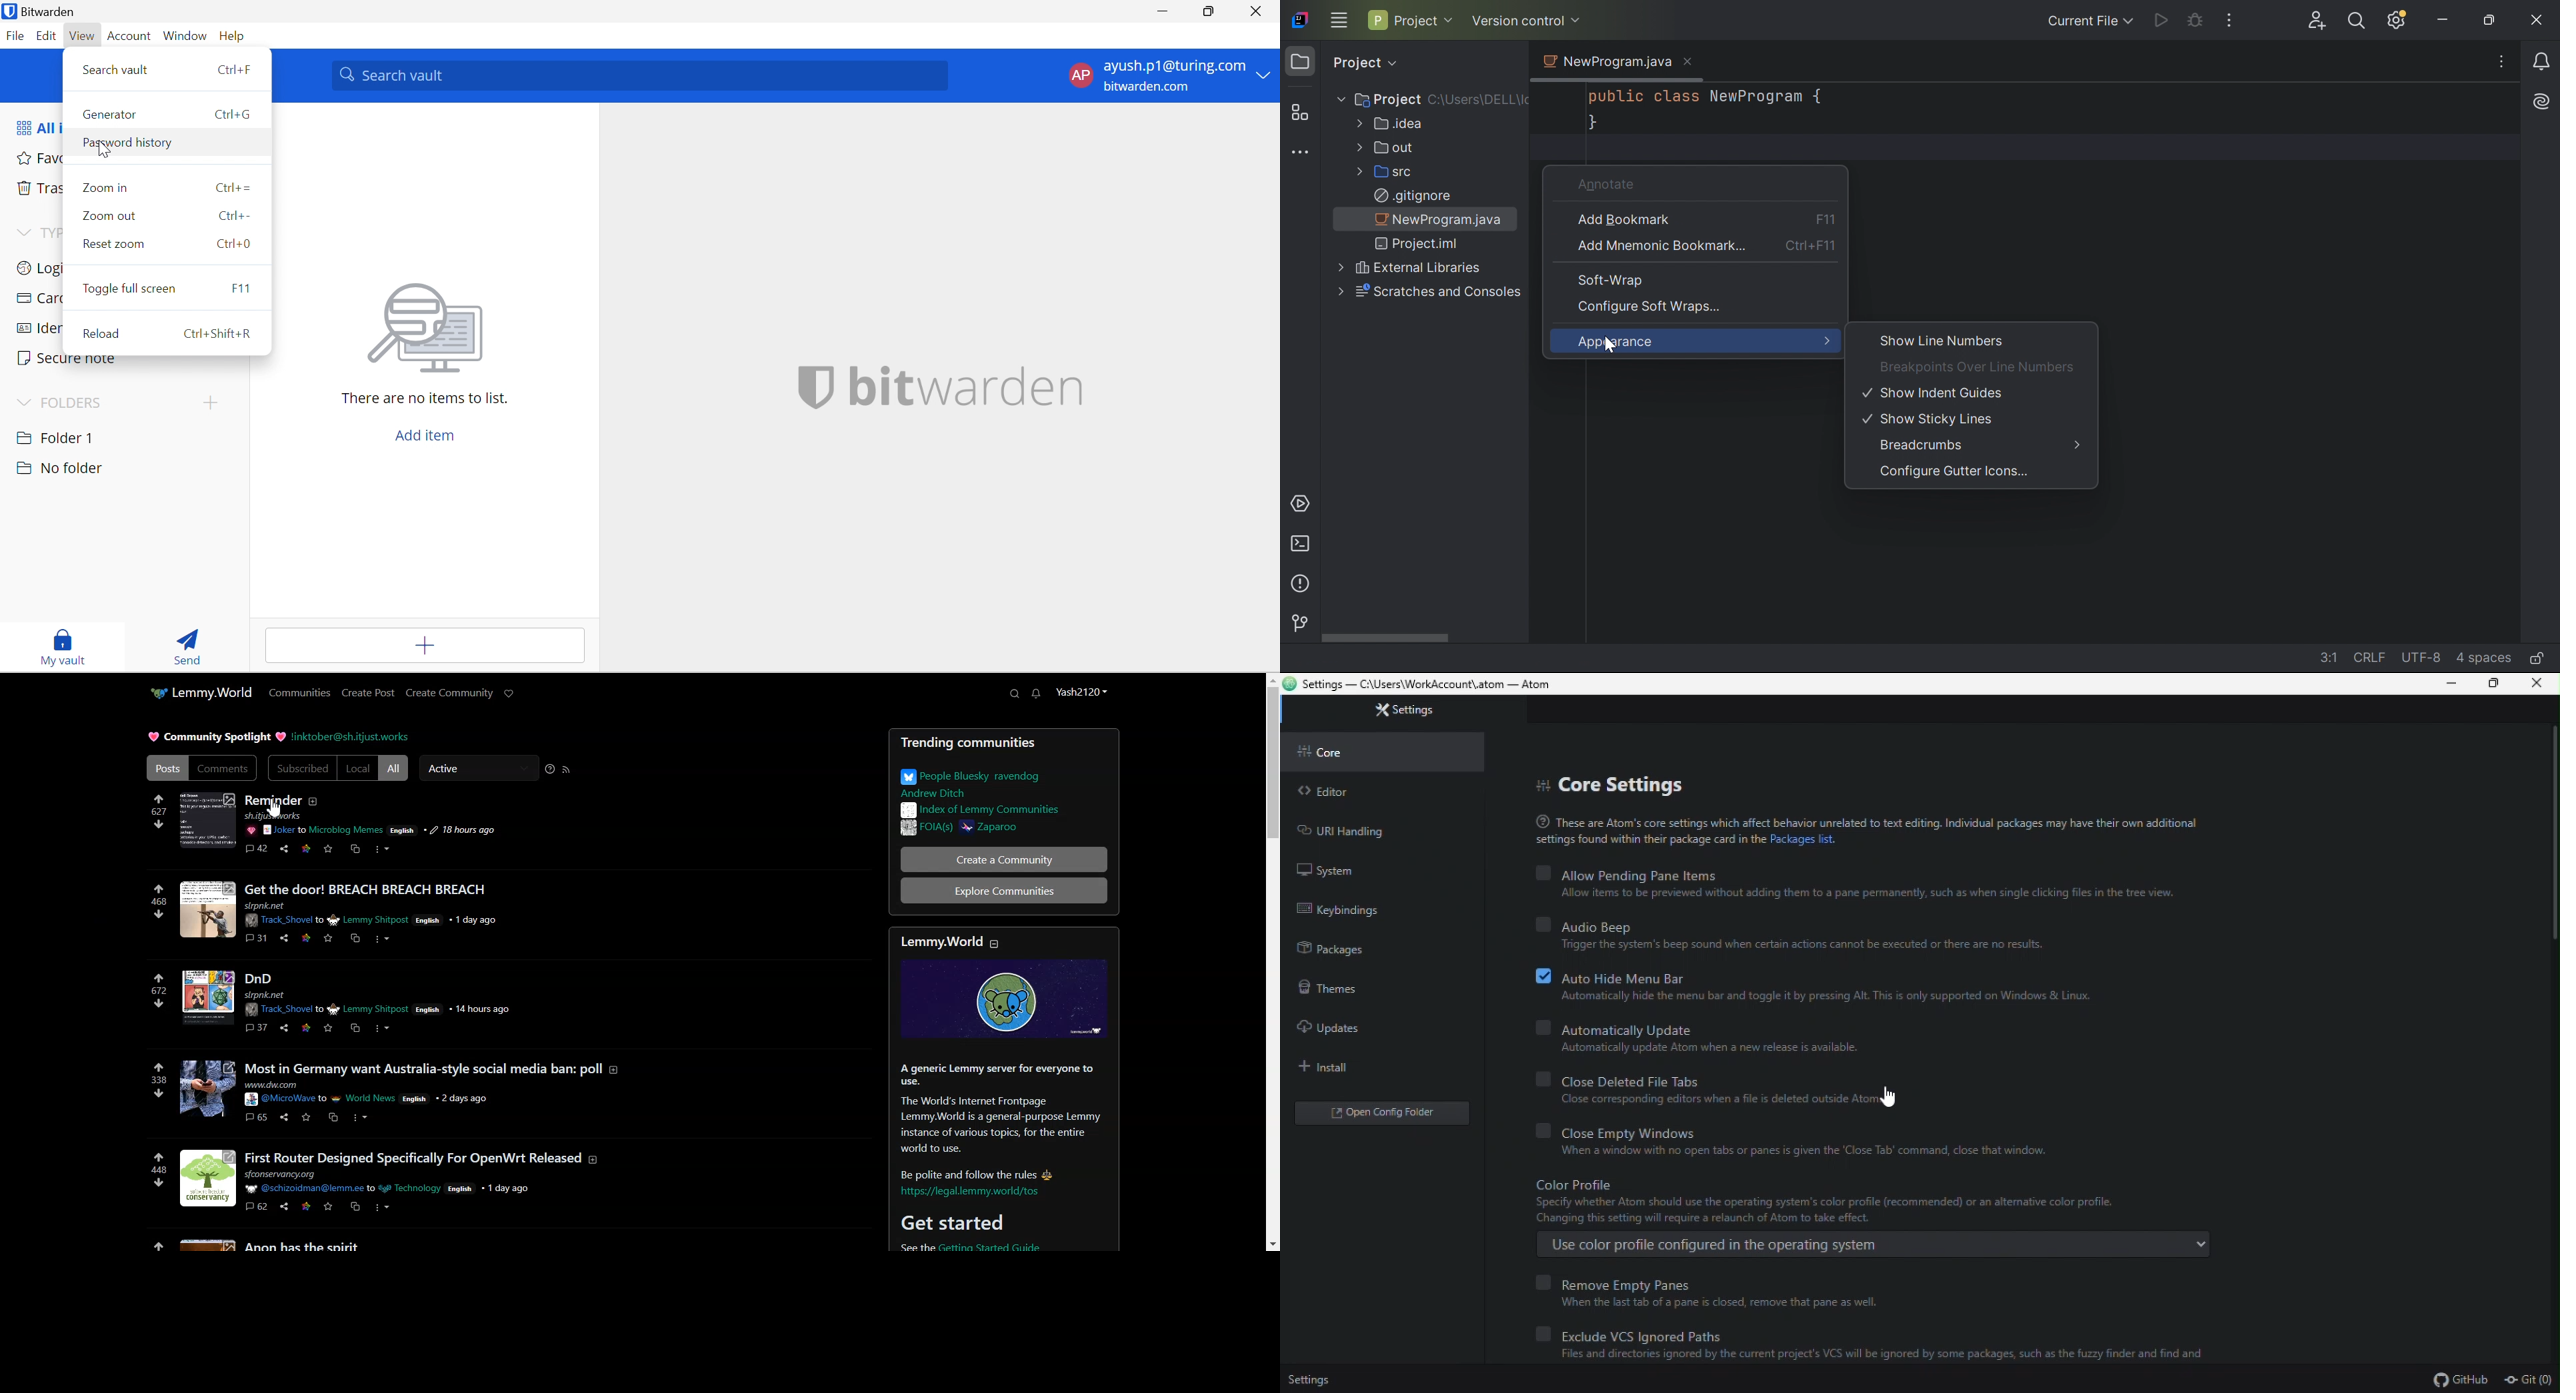 This screenshot has width=2576, height=1400. I want to click on Drop Down, so click(1359, 171).